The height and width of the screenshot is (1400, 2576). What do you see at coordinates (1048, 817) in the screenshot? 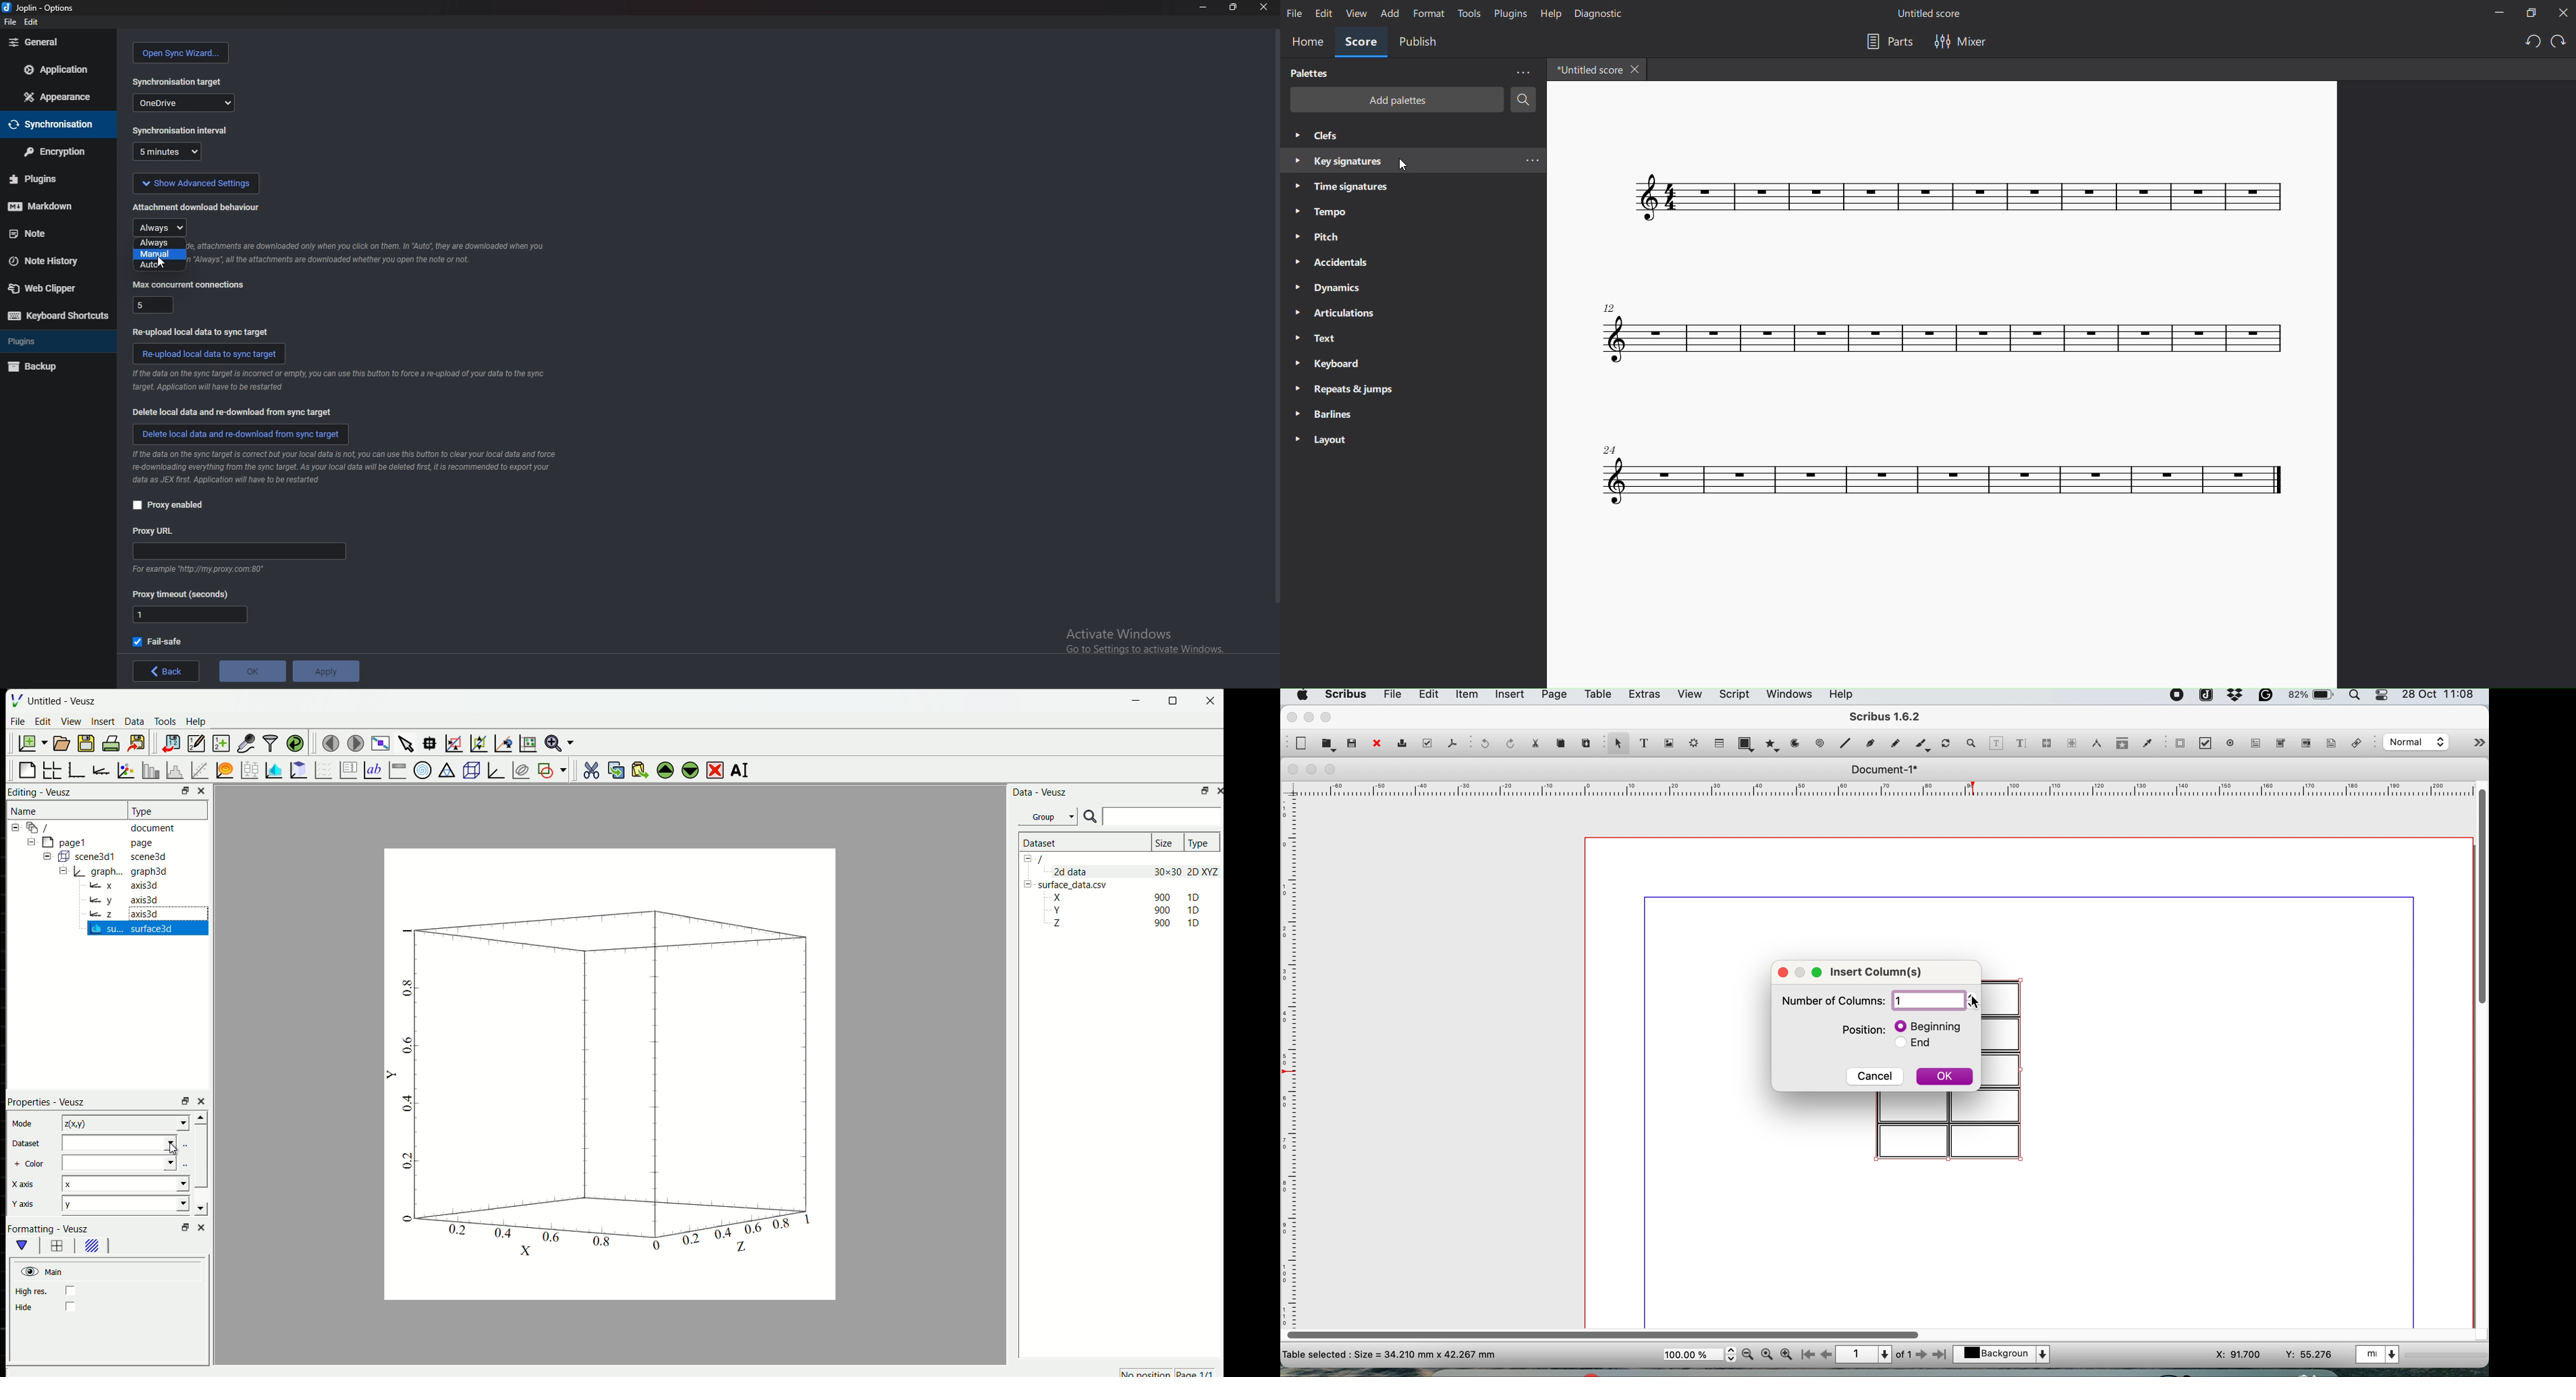
I see `Group` at bounding box center [1048, 817].